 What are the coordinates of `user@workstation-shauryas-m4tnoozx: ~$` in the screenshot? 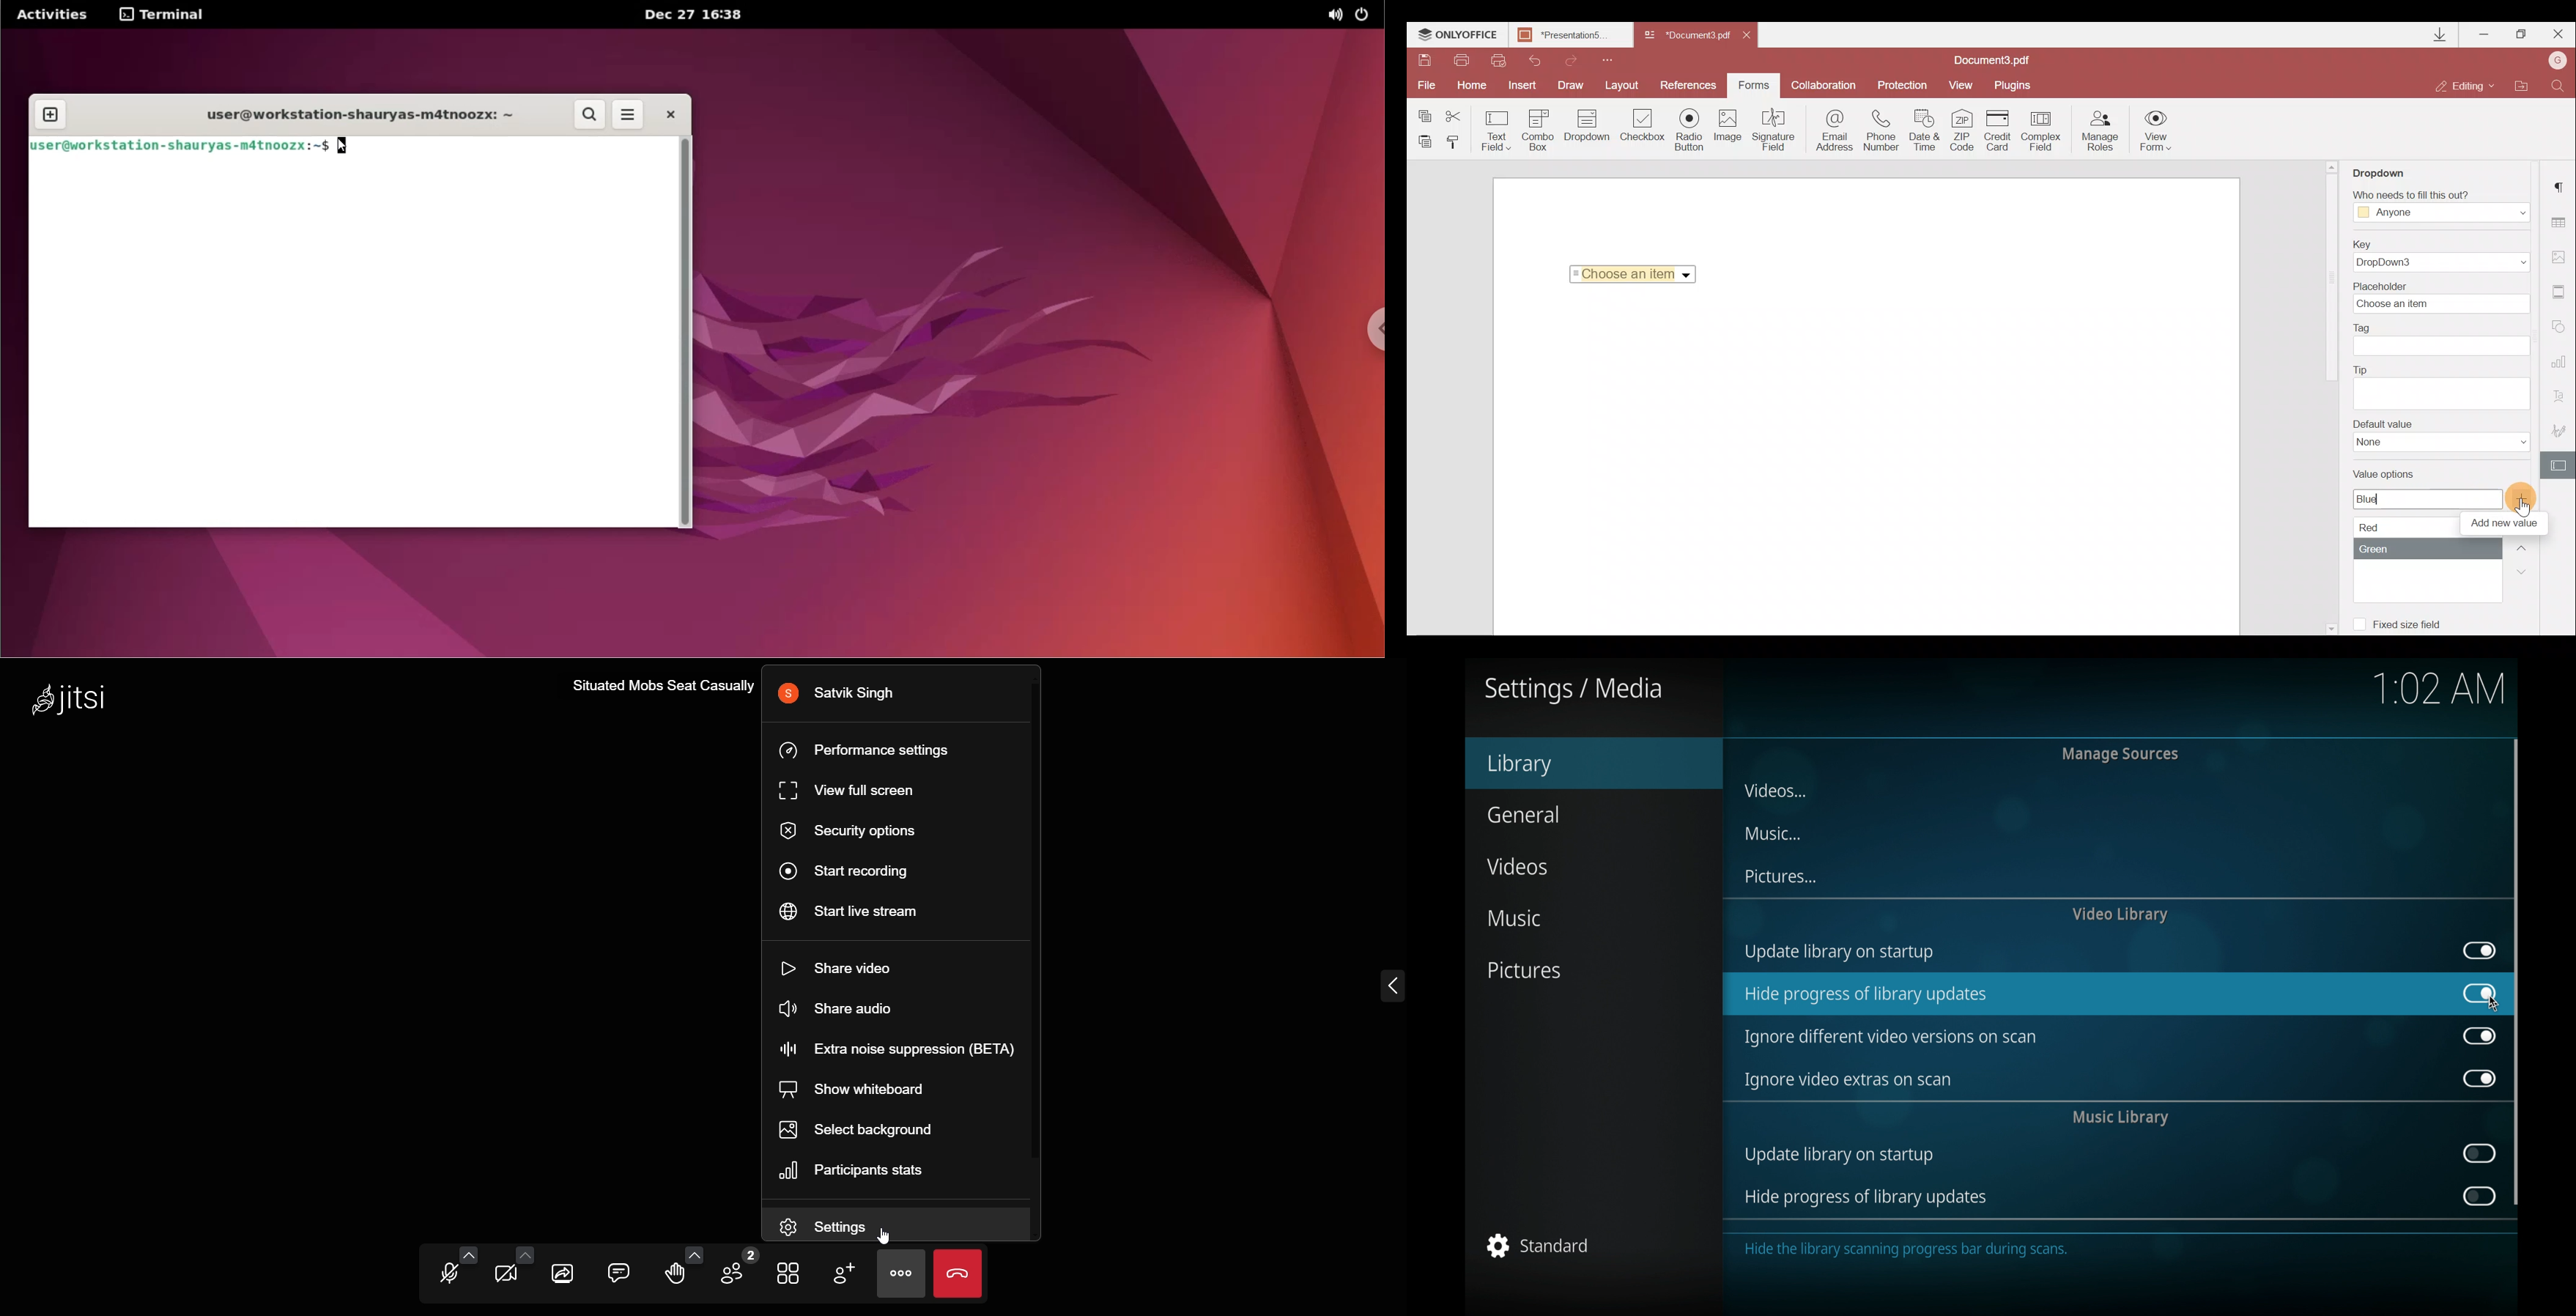 It's located at (353, 118).